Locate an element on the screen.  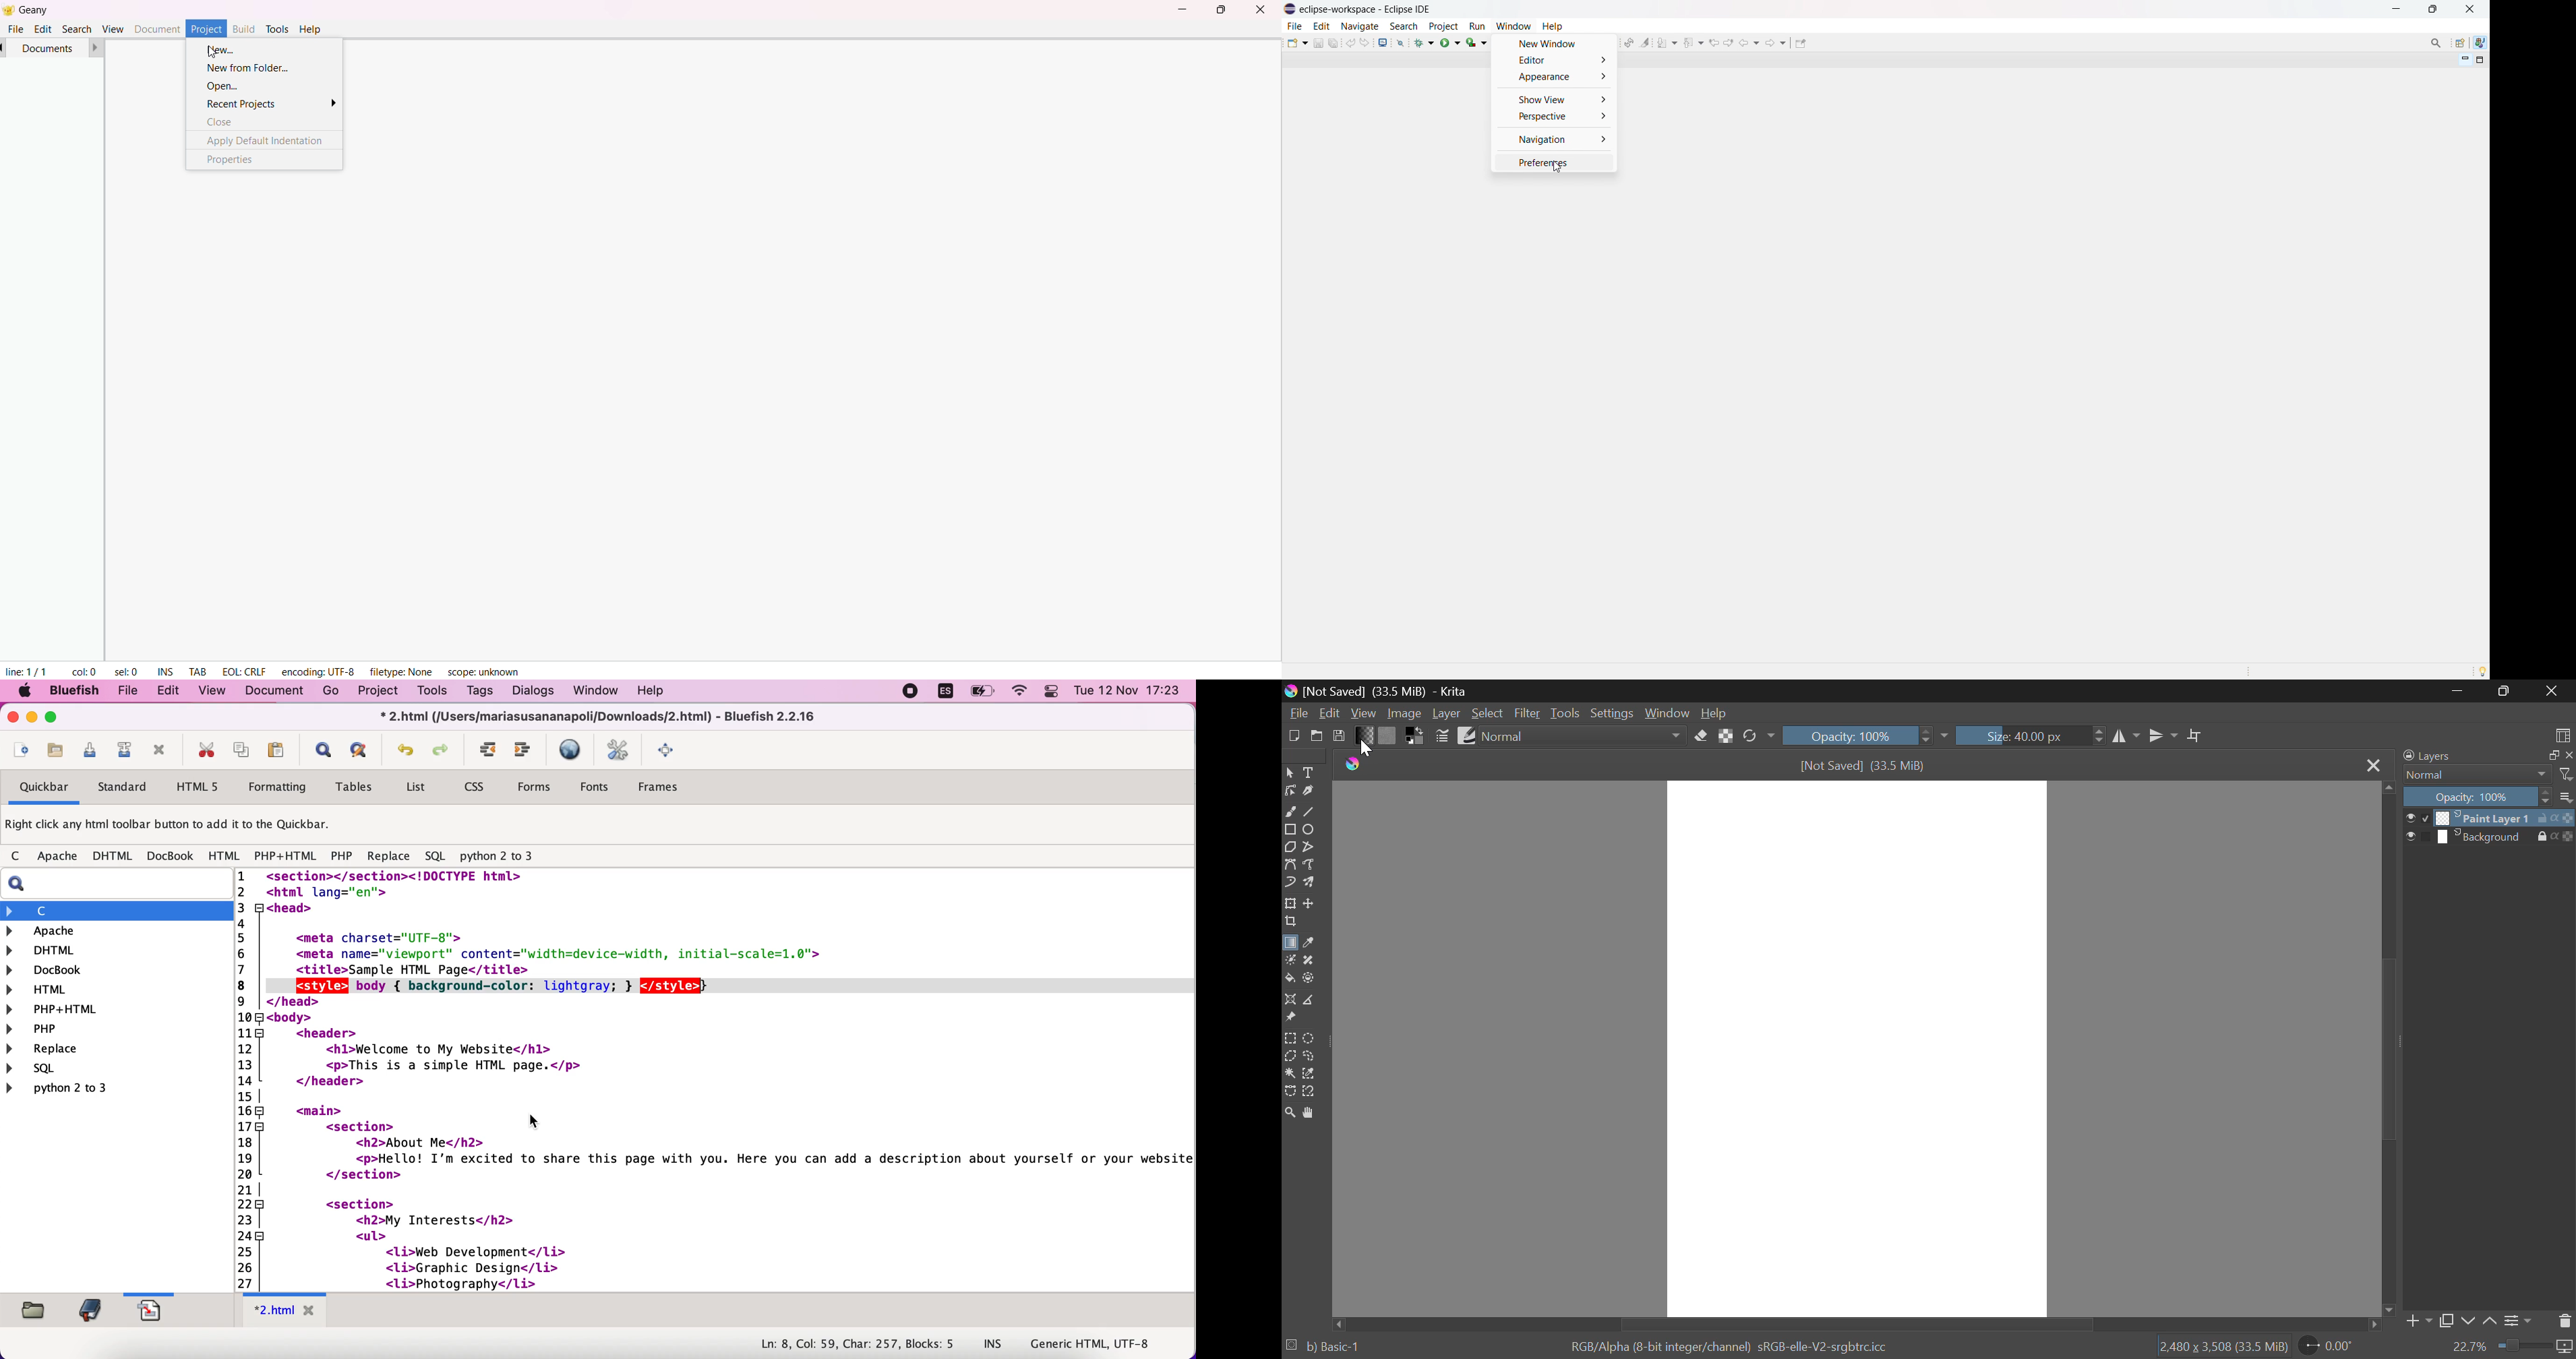
Line is located at coordinates (1309, 810).